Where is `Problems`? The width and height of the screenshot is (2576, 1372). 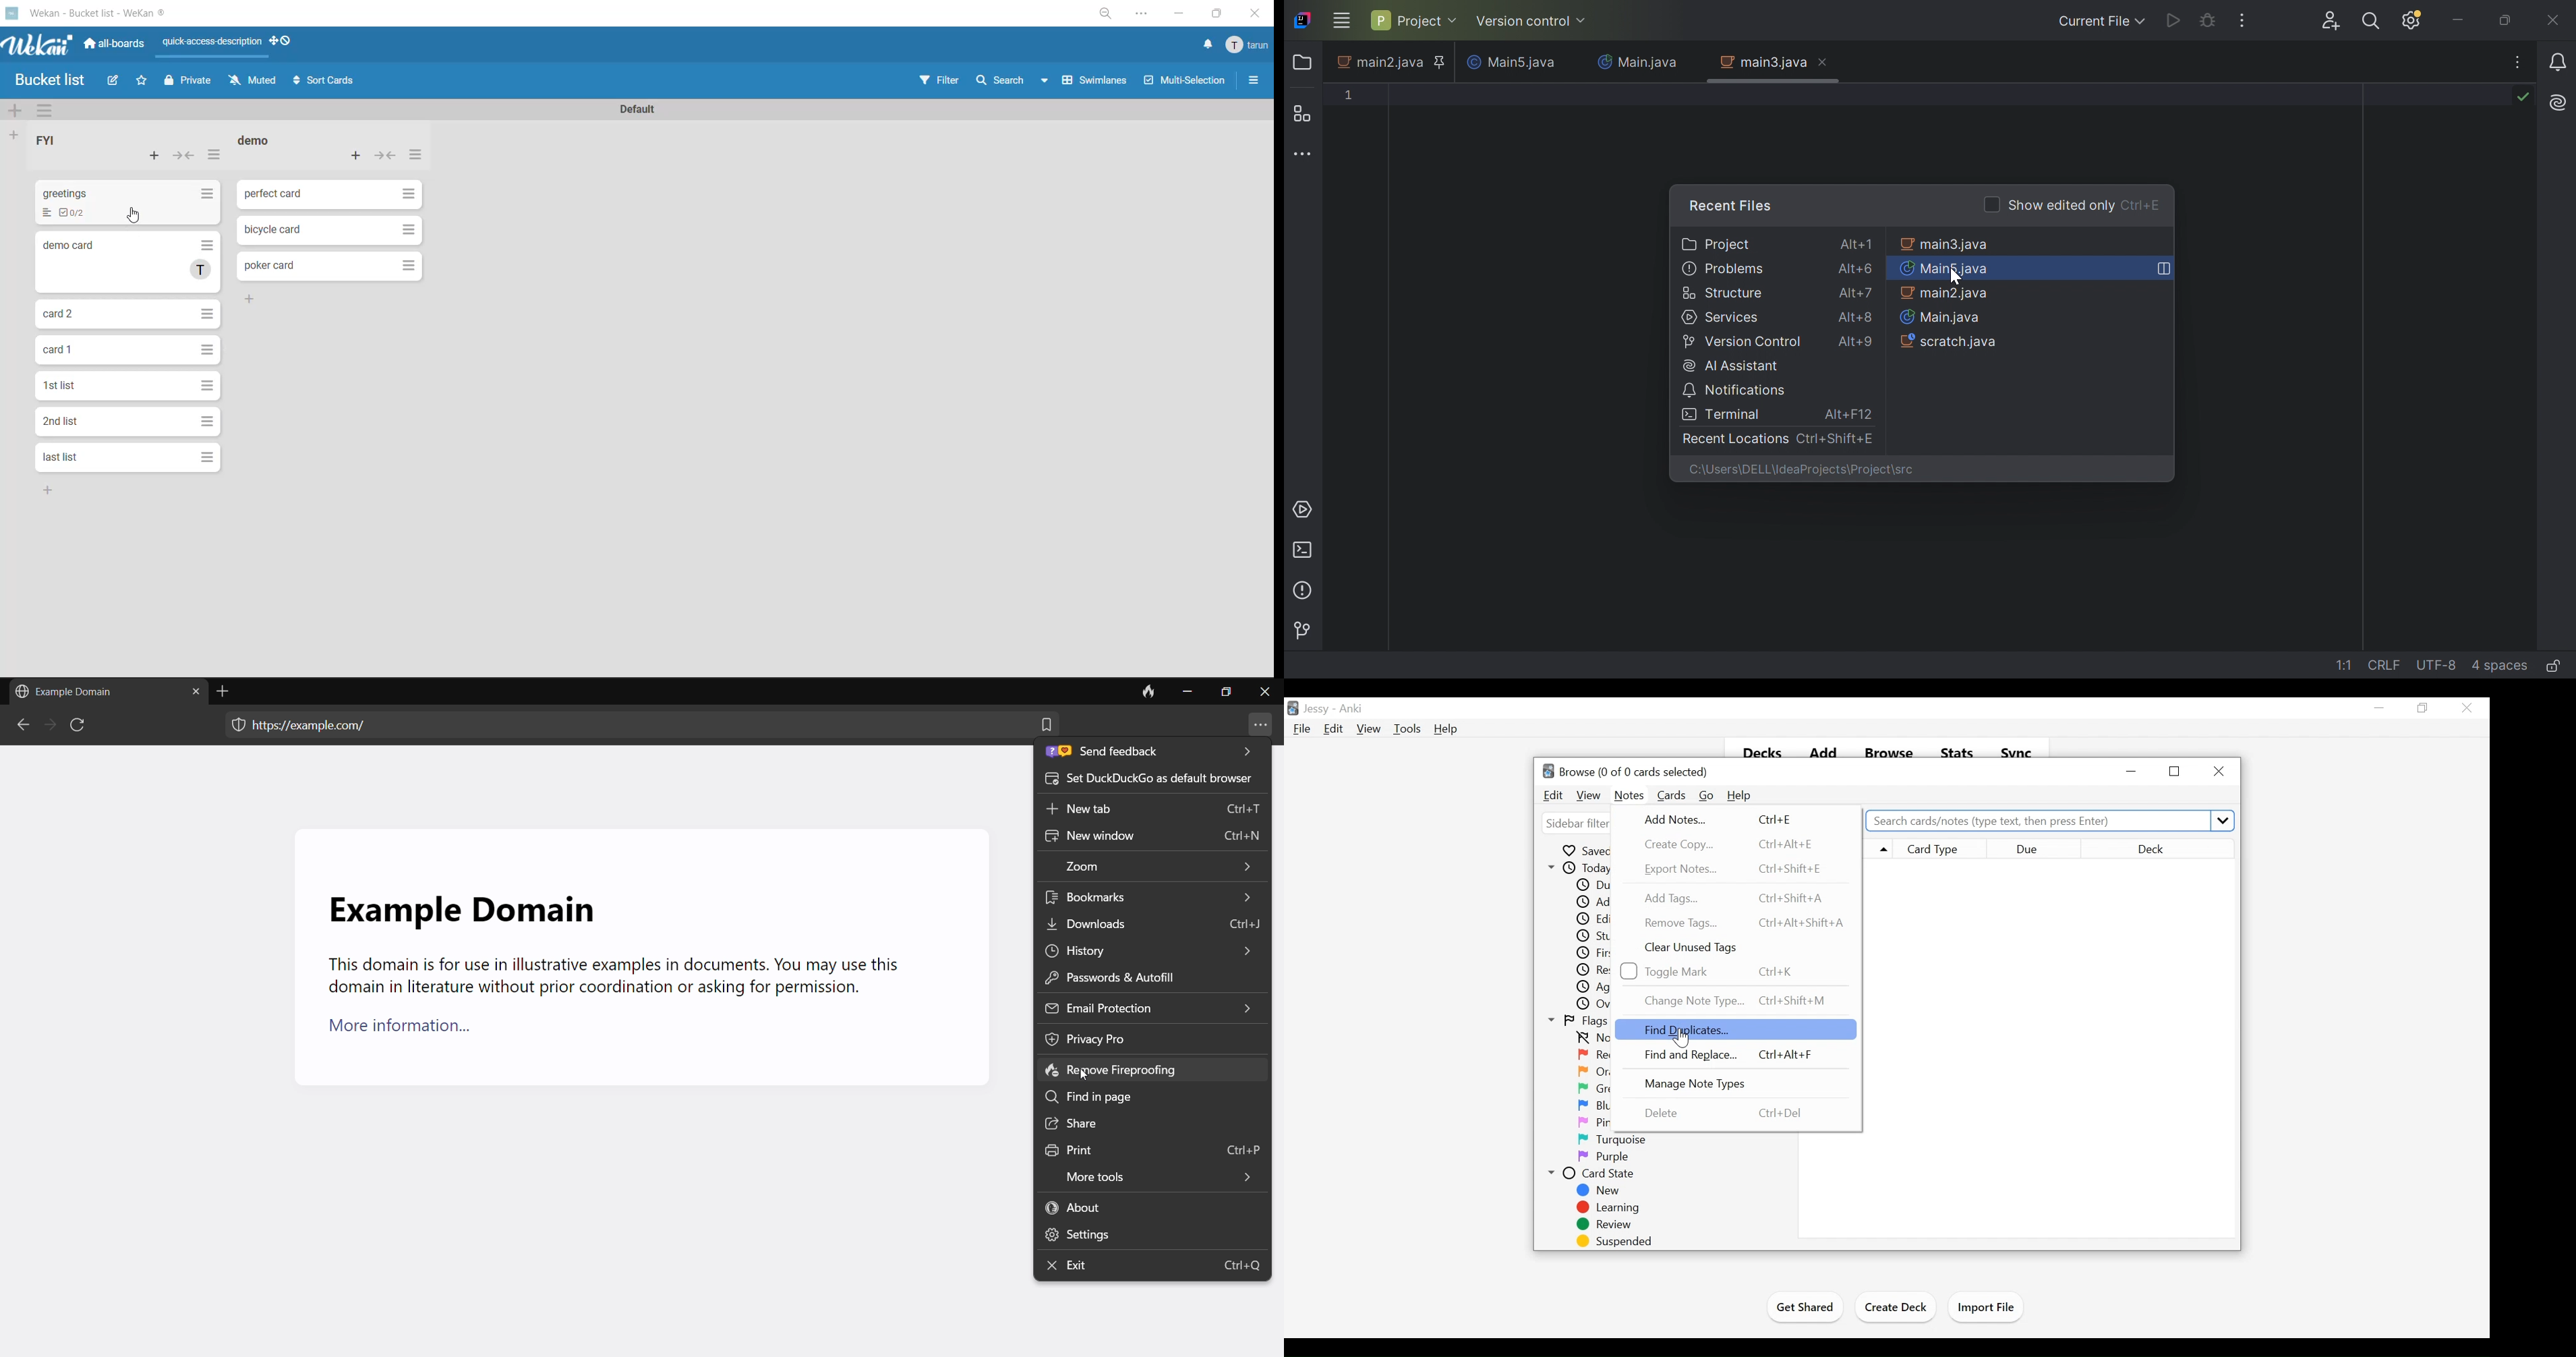
Problems is located at coordinates (1303, 590).